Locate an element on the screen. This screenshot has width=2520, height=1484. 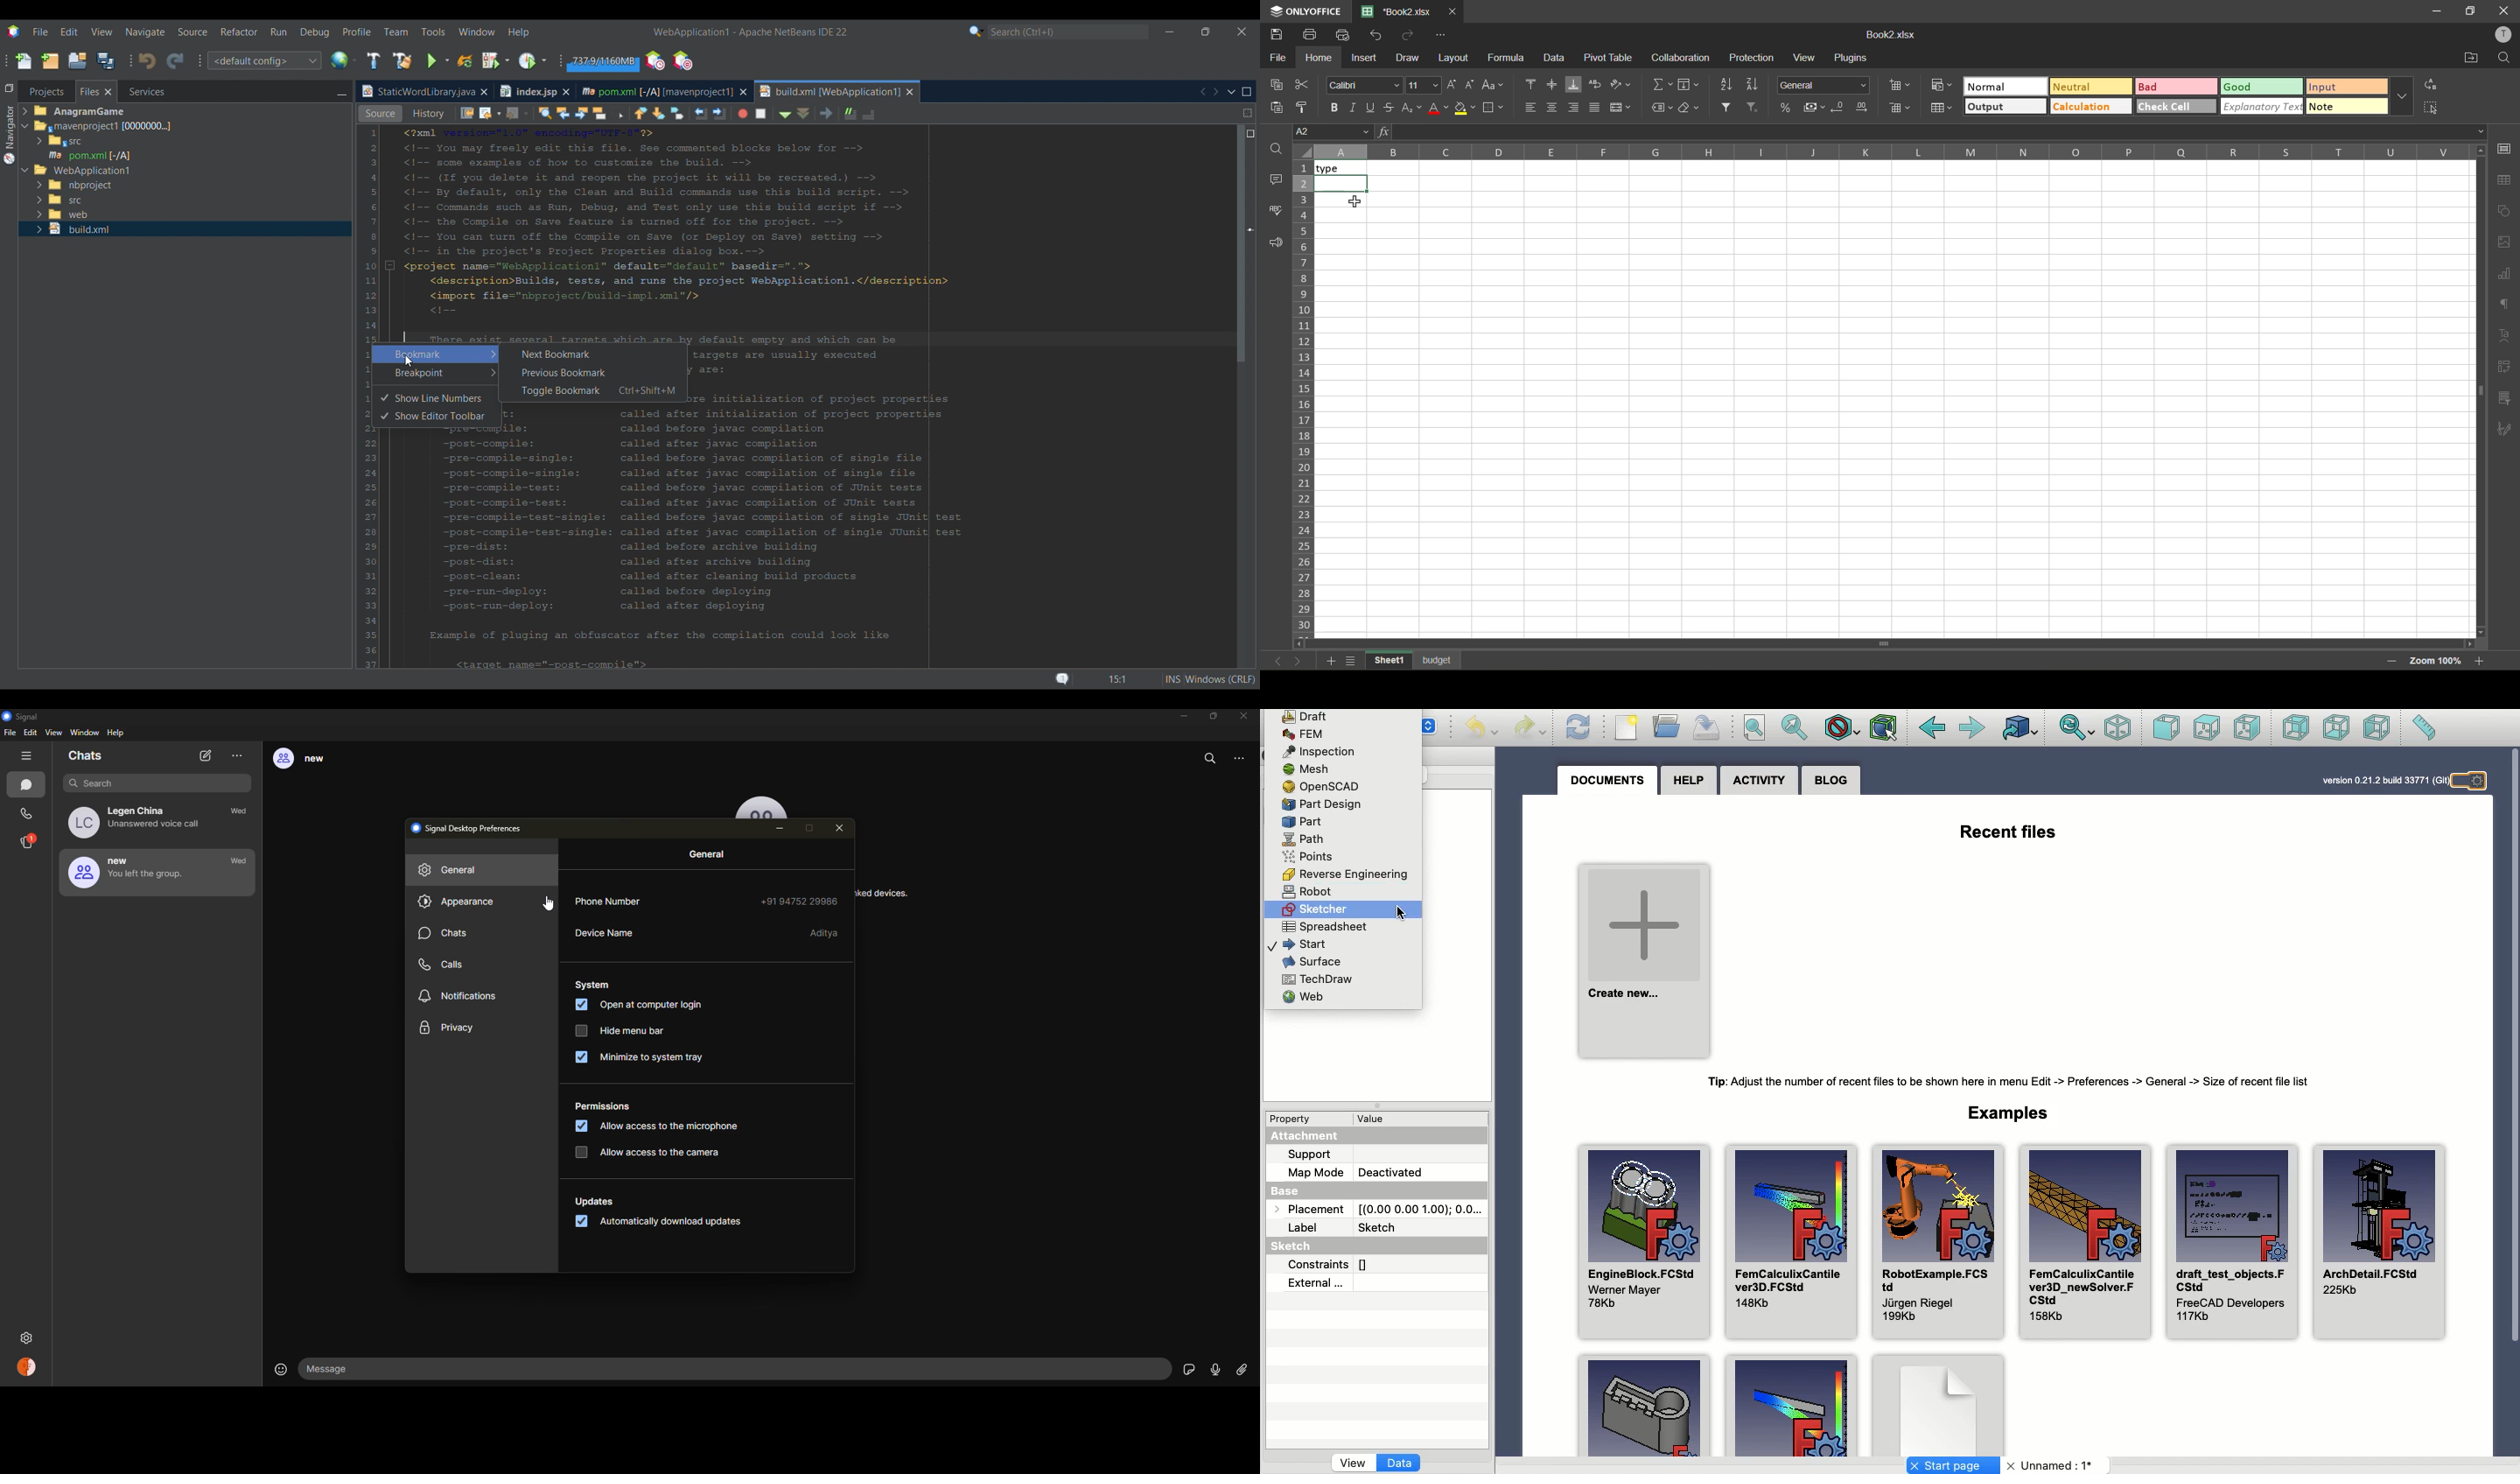
hide tabs is located at coordinates (29, 756).